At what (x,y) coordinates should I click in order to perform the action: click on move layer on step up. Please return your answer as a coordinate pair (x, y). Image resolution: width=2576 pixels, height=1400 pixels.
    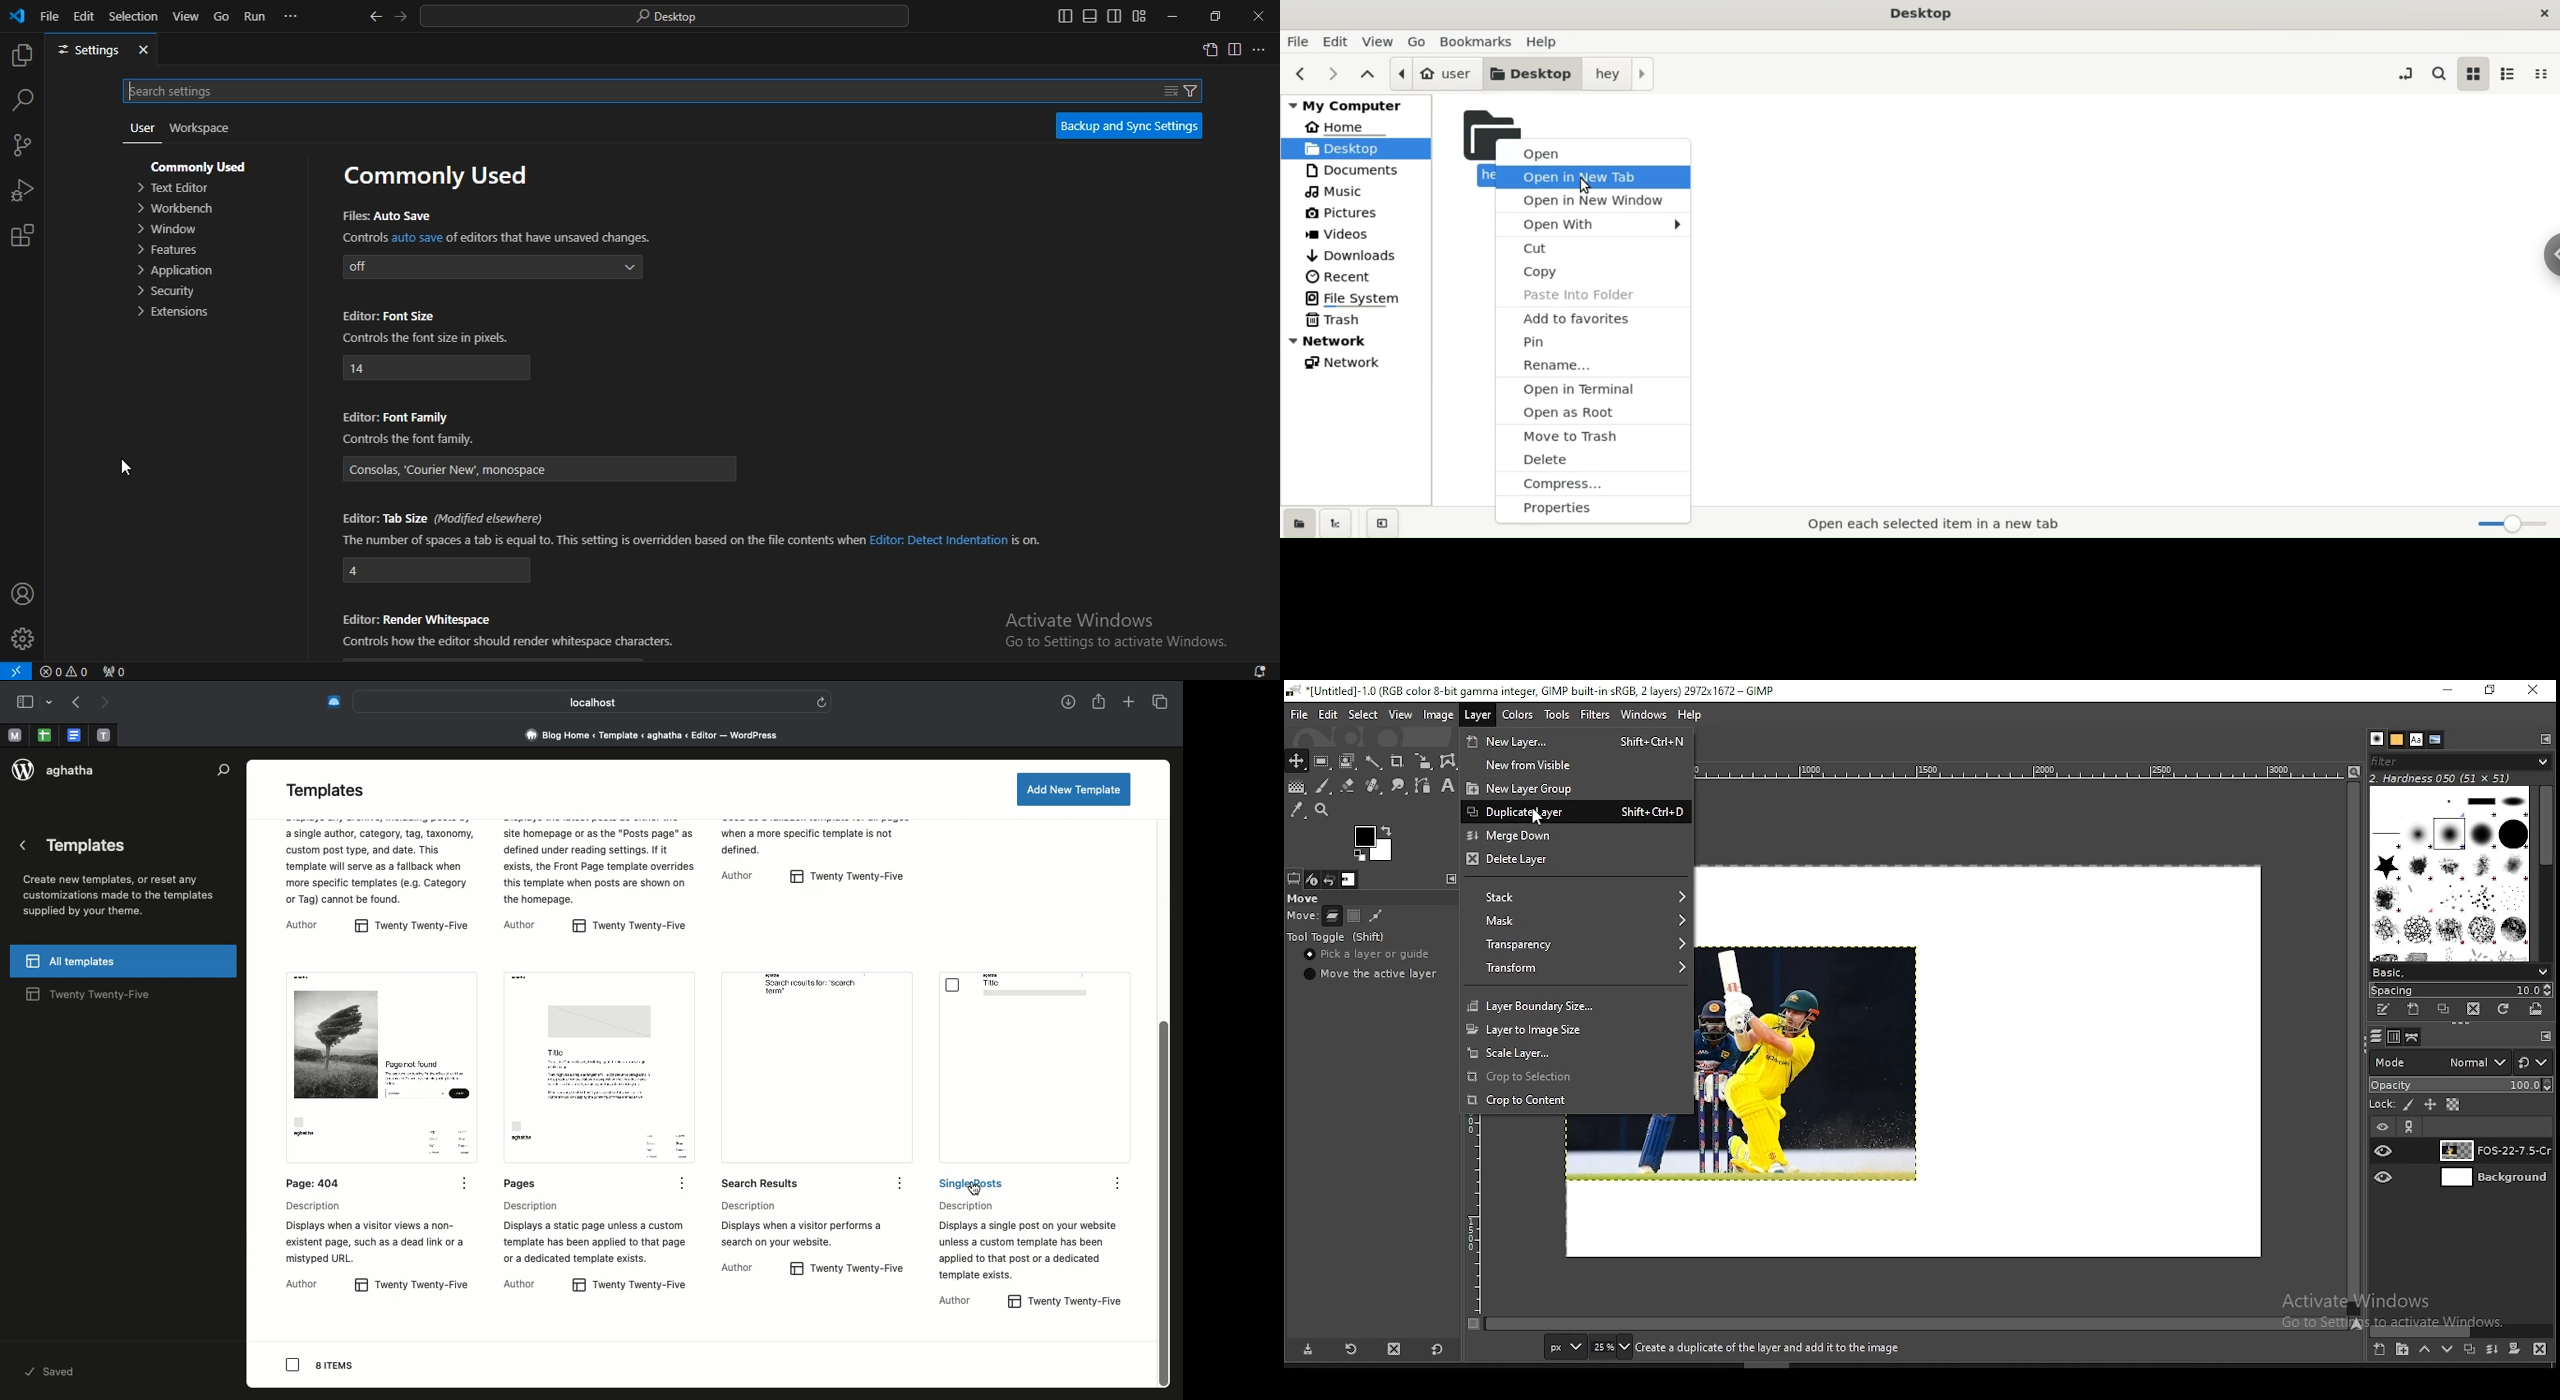
    Looking at the image, I should click on (2424, 1351).